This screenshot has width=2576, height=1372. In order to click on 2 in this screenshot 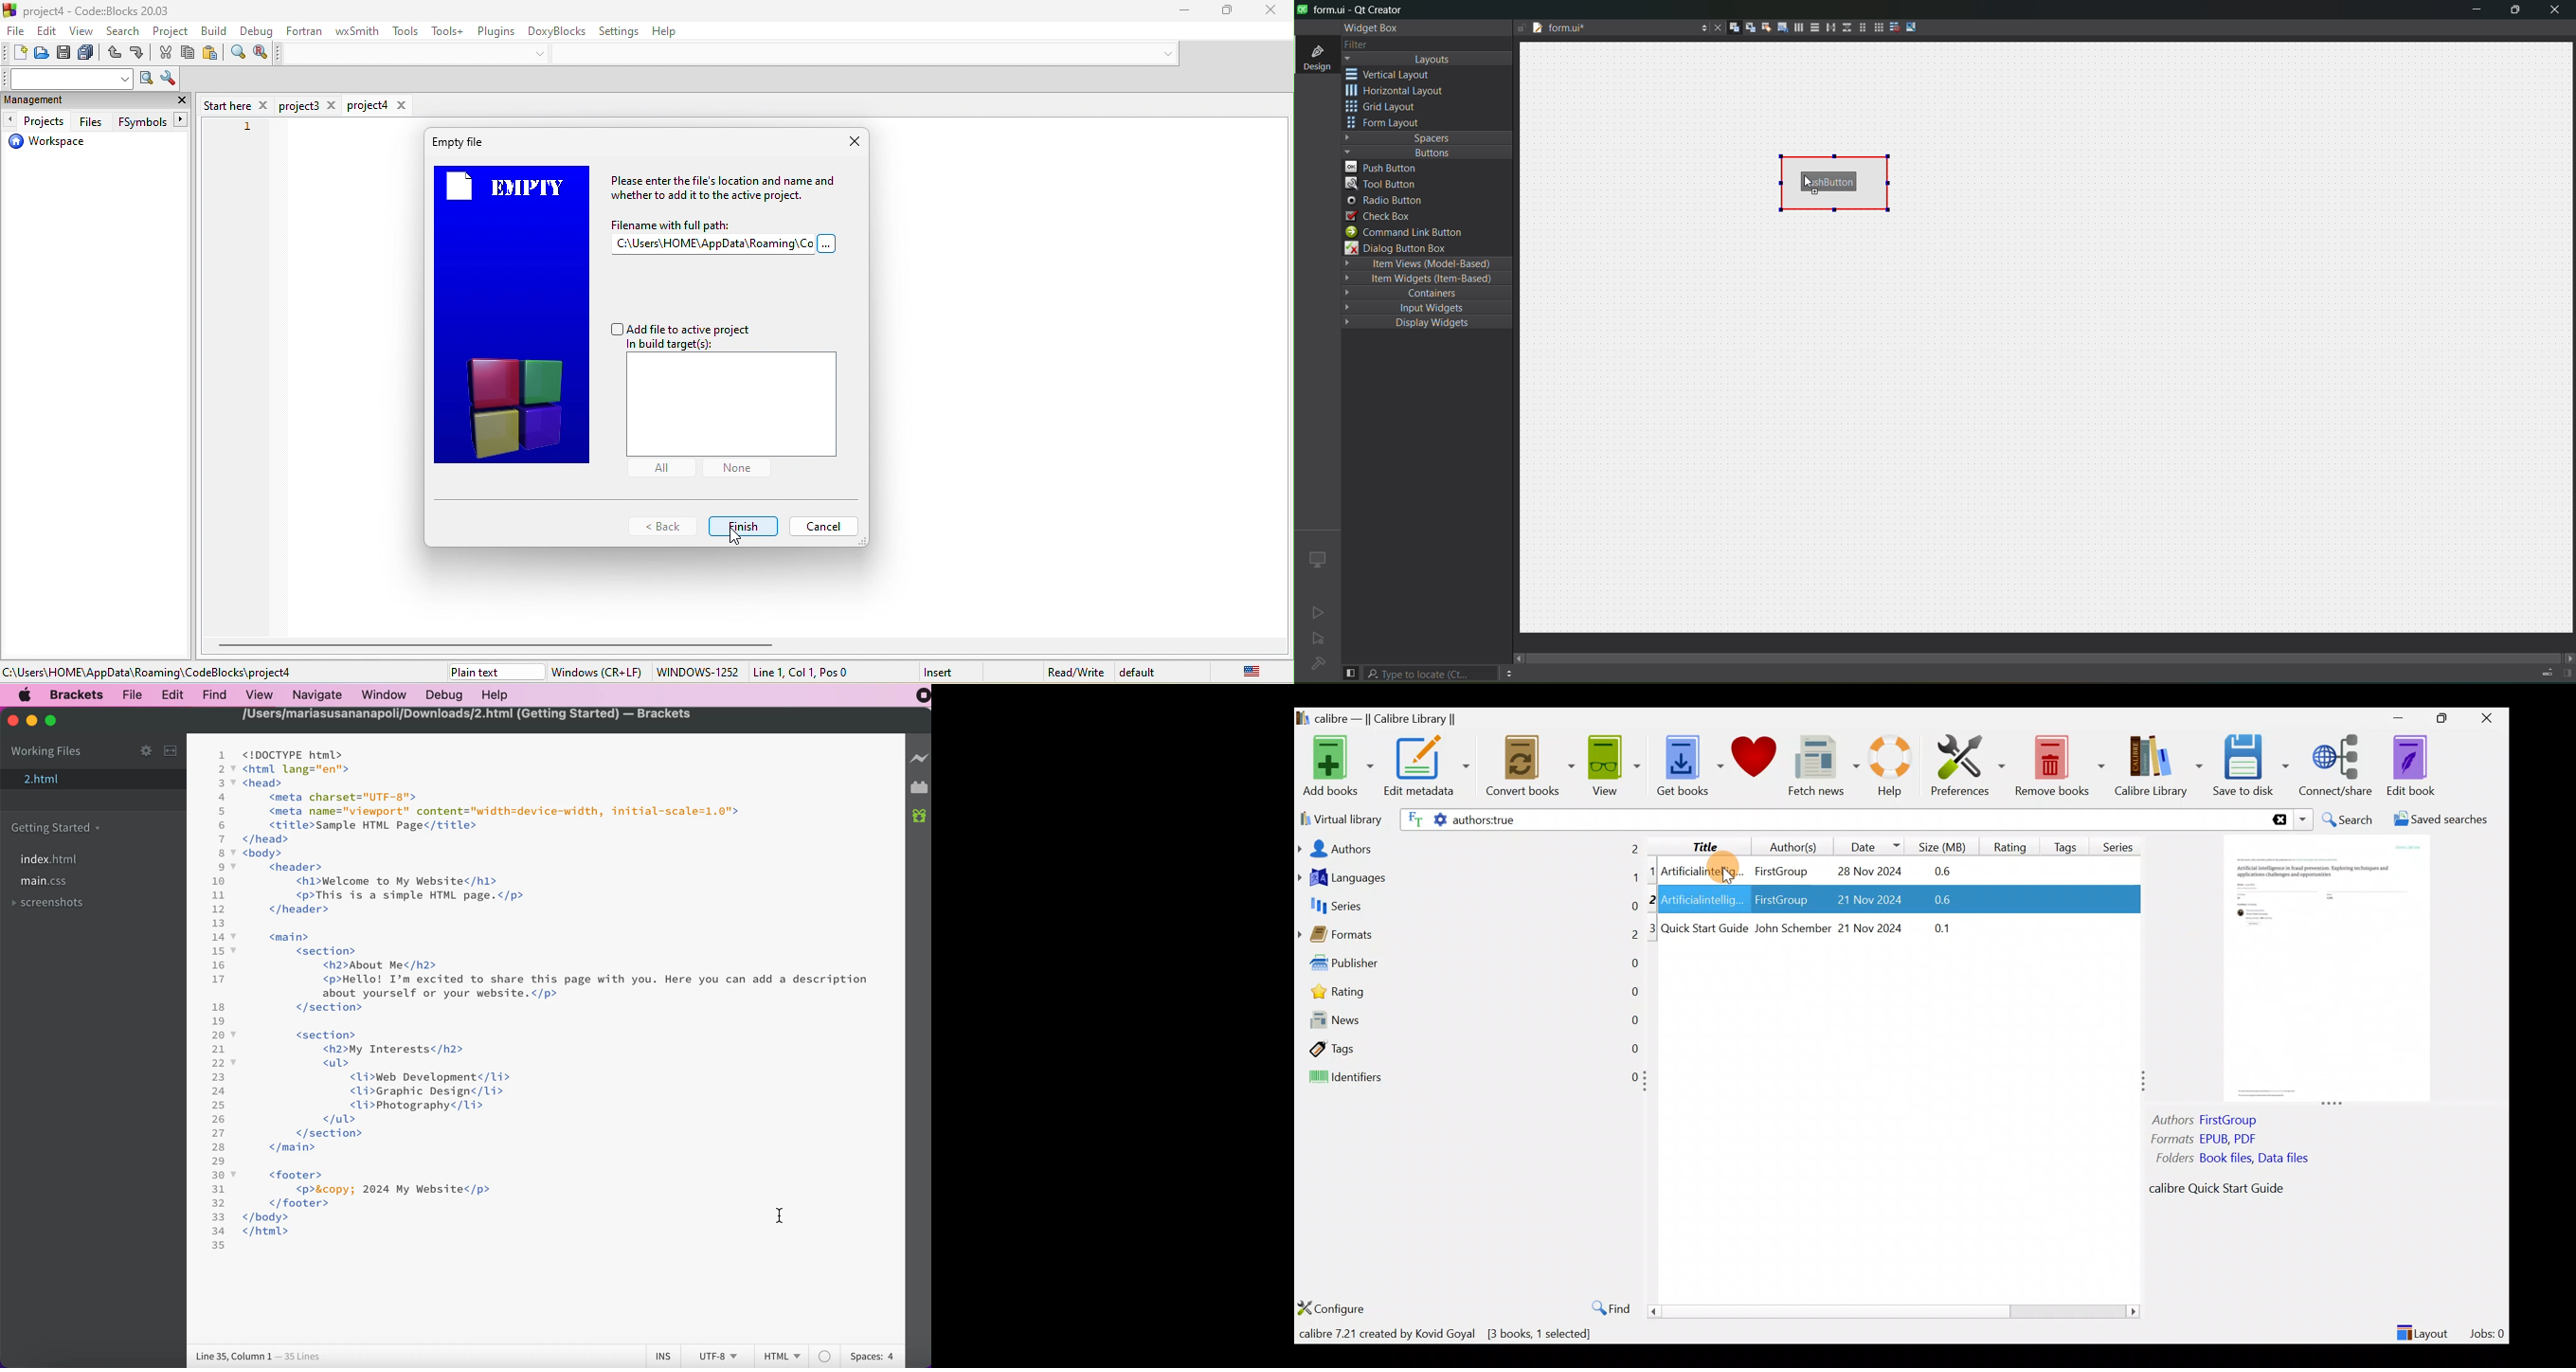, I will do `click(1655, 899)`.